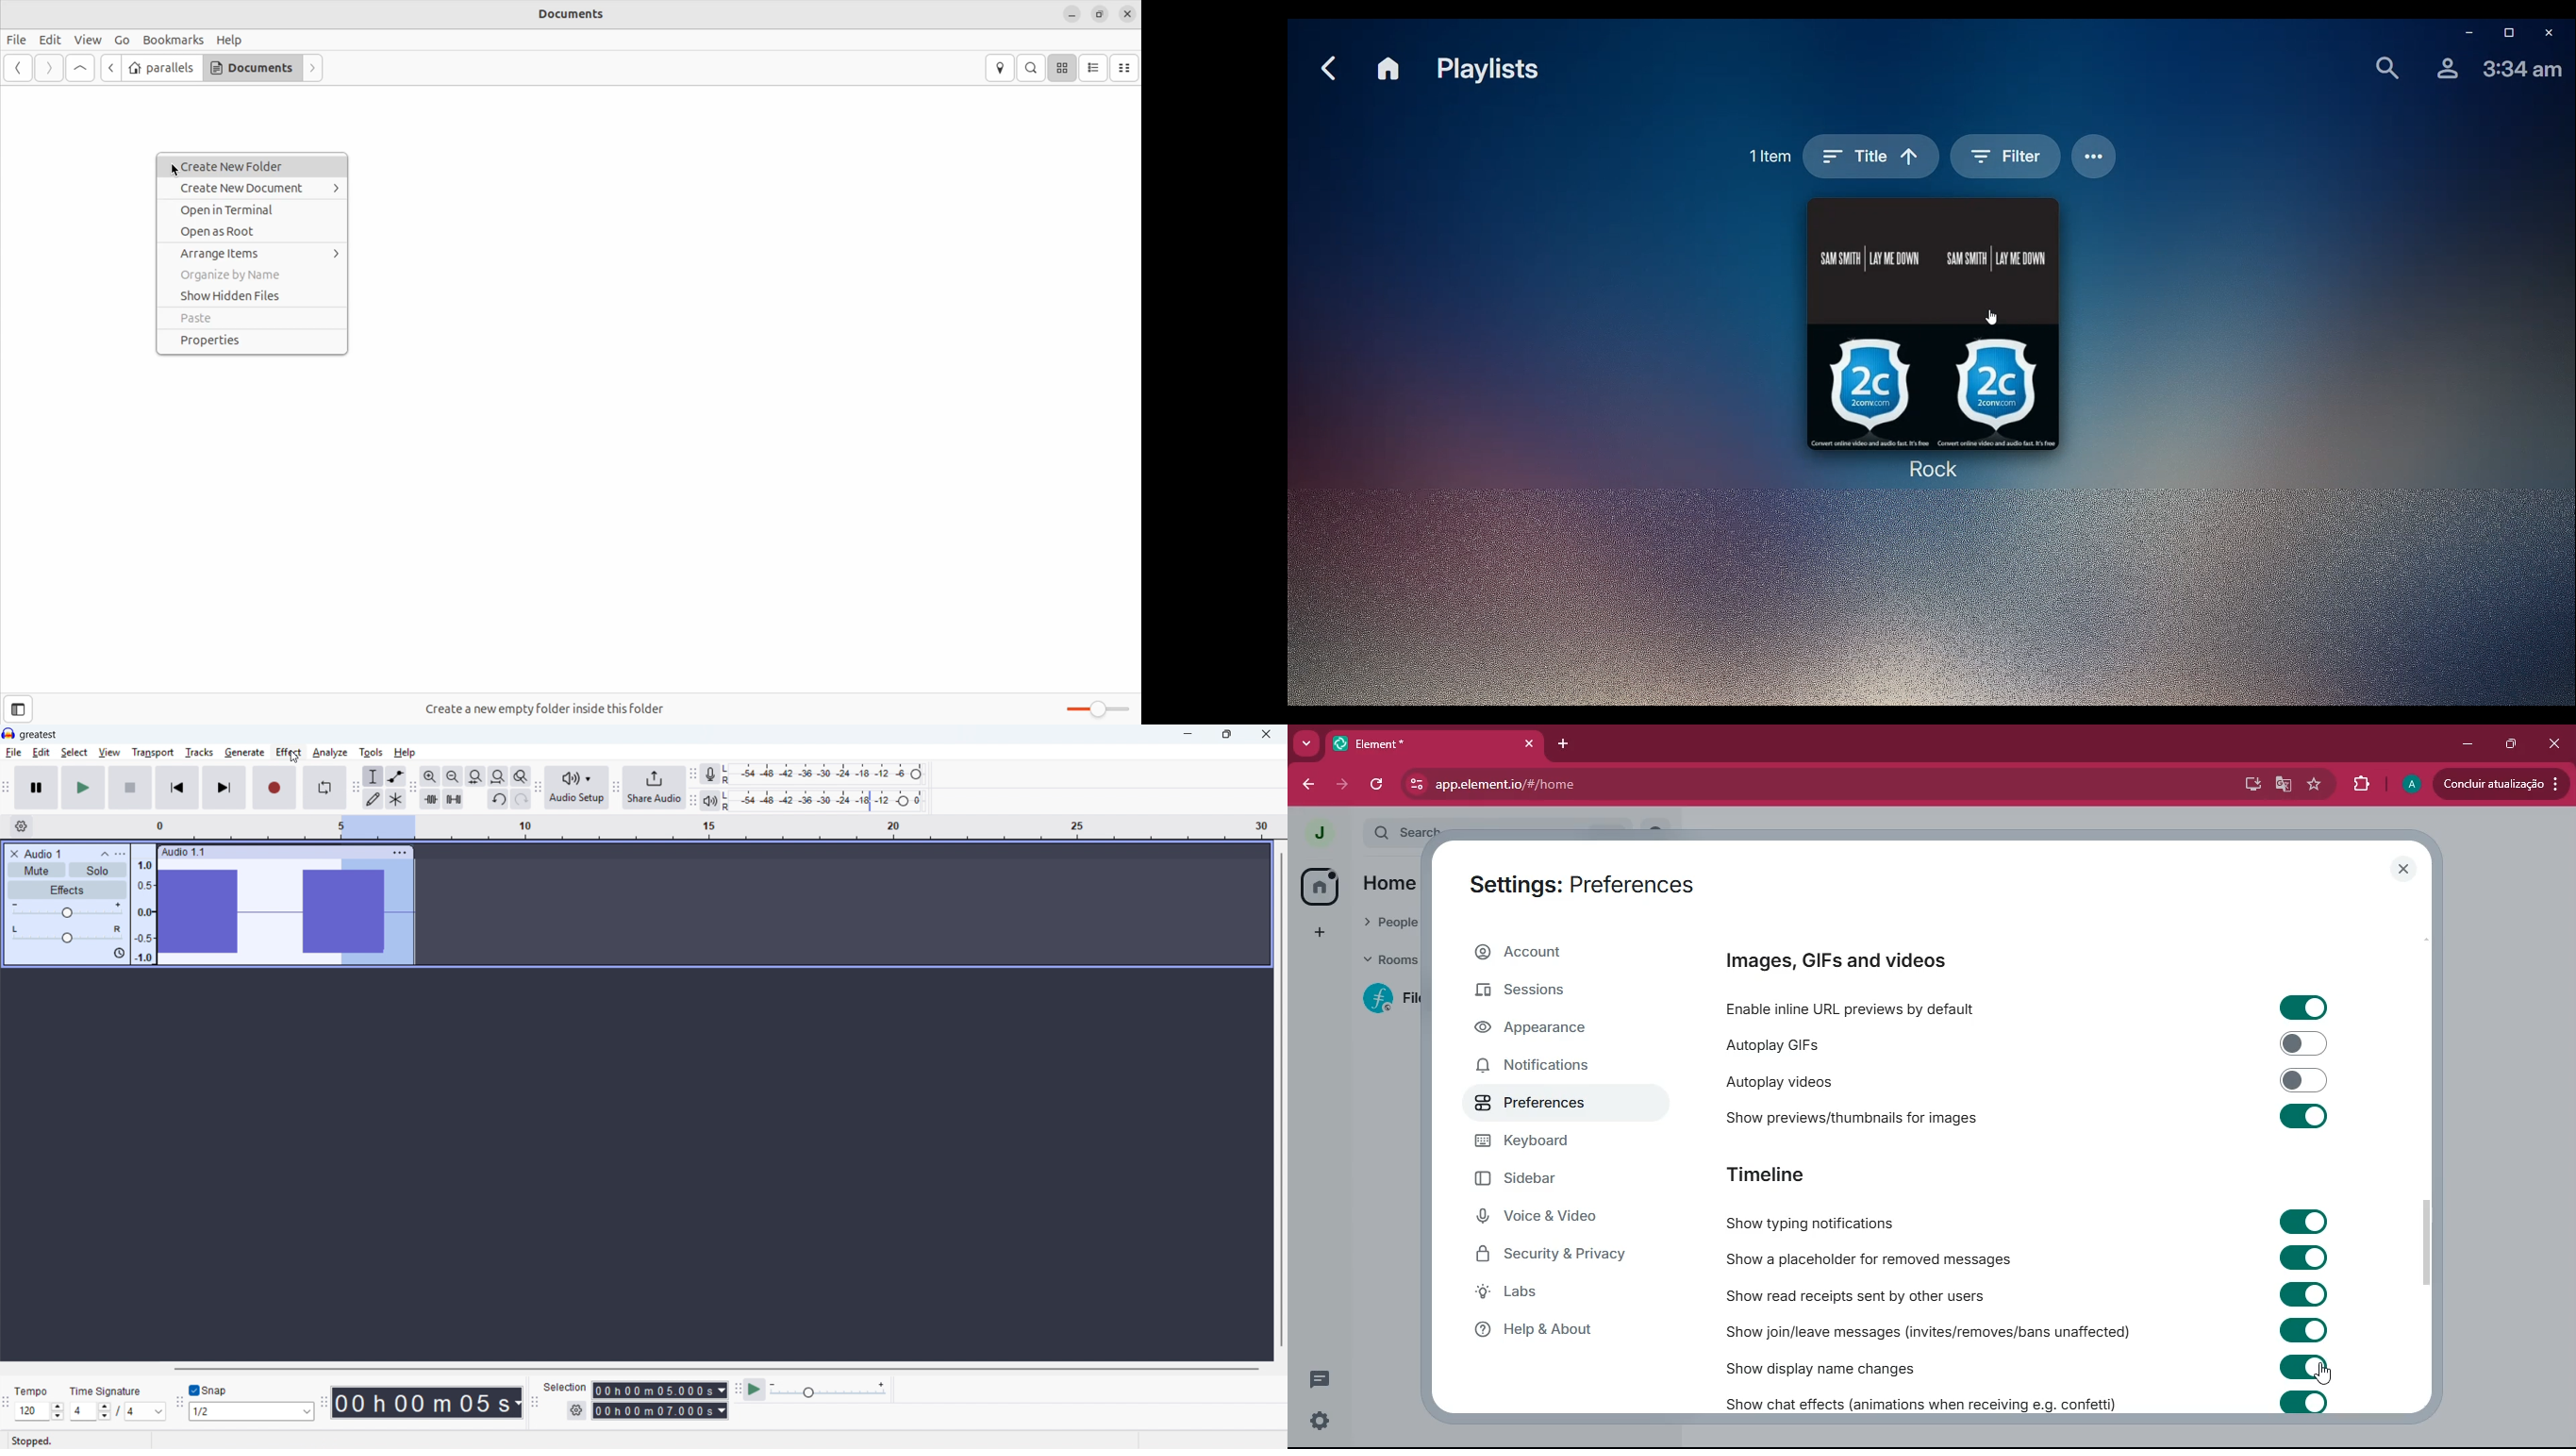 This screenshot has width=2576, height=1456. What do you see at coordinates (1492, 72) in the screenshot?
I see `Playlists` at bounding box center [1492, 72].